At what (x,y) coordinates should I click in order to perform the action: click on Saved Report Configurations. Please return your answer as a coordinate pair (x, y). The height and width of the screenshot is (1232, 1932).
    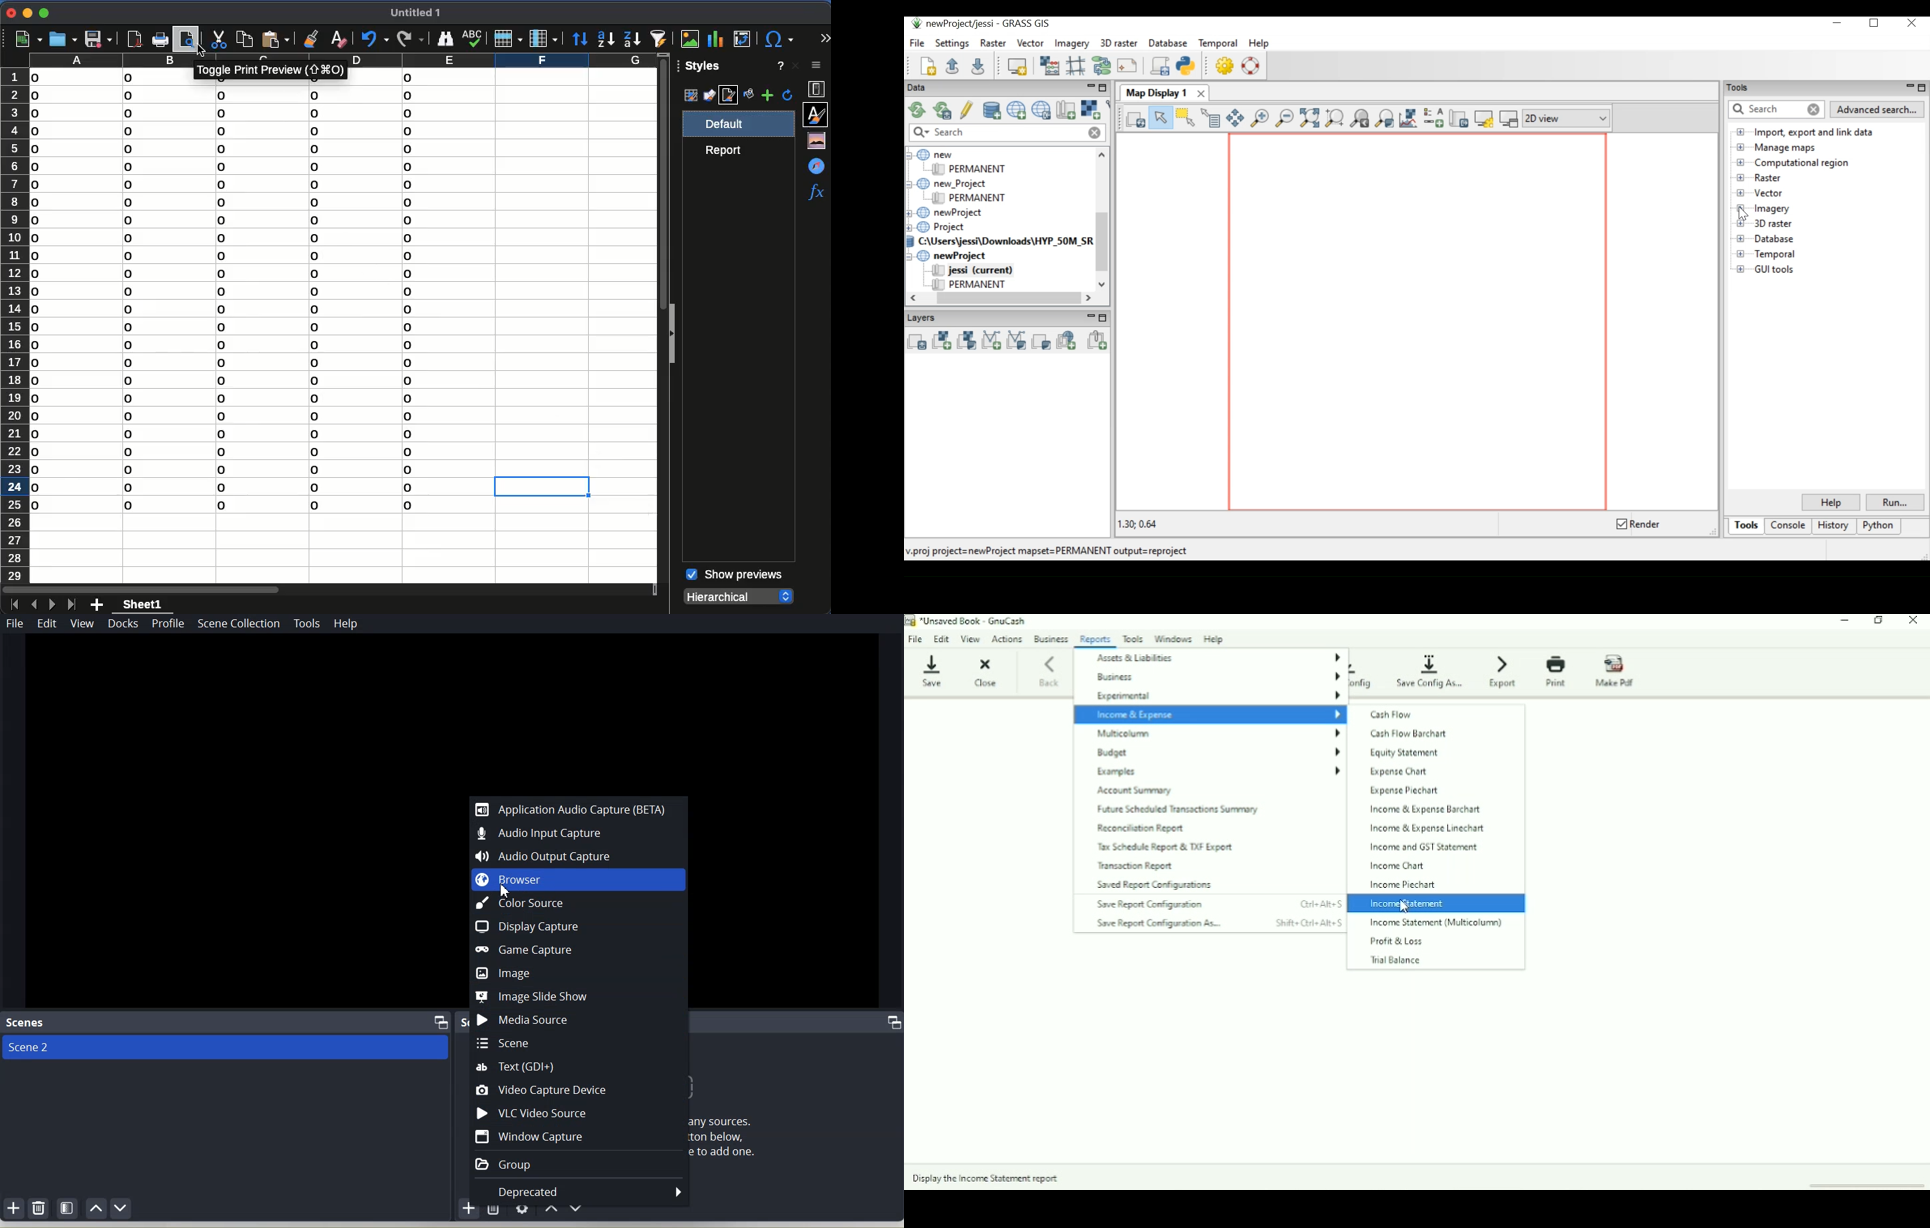
    Looking at the image, I should click on (1152, 885).